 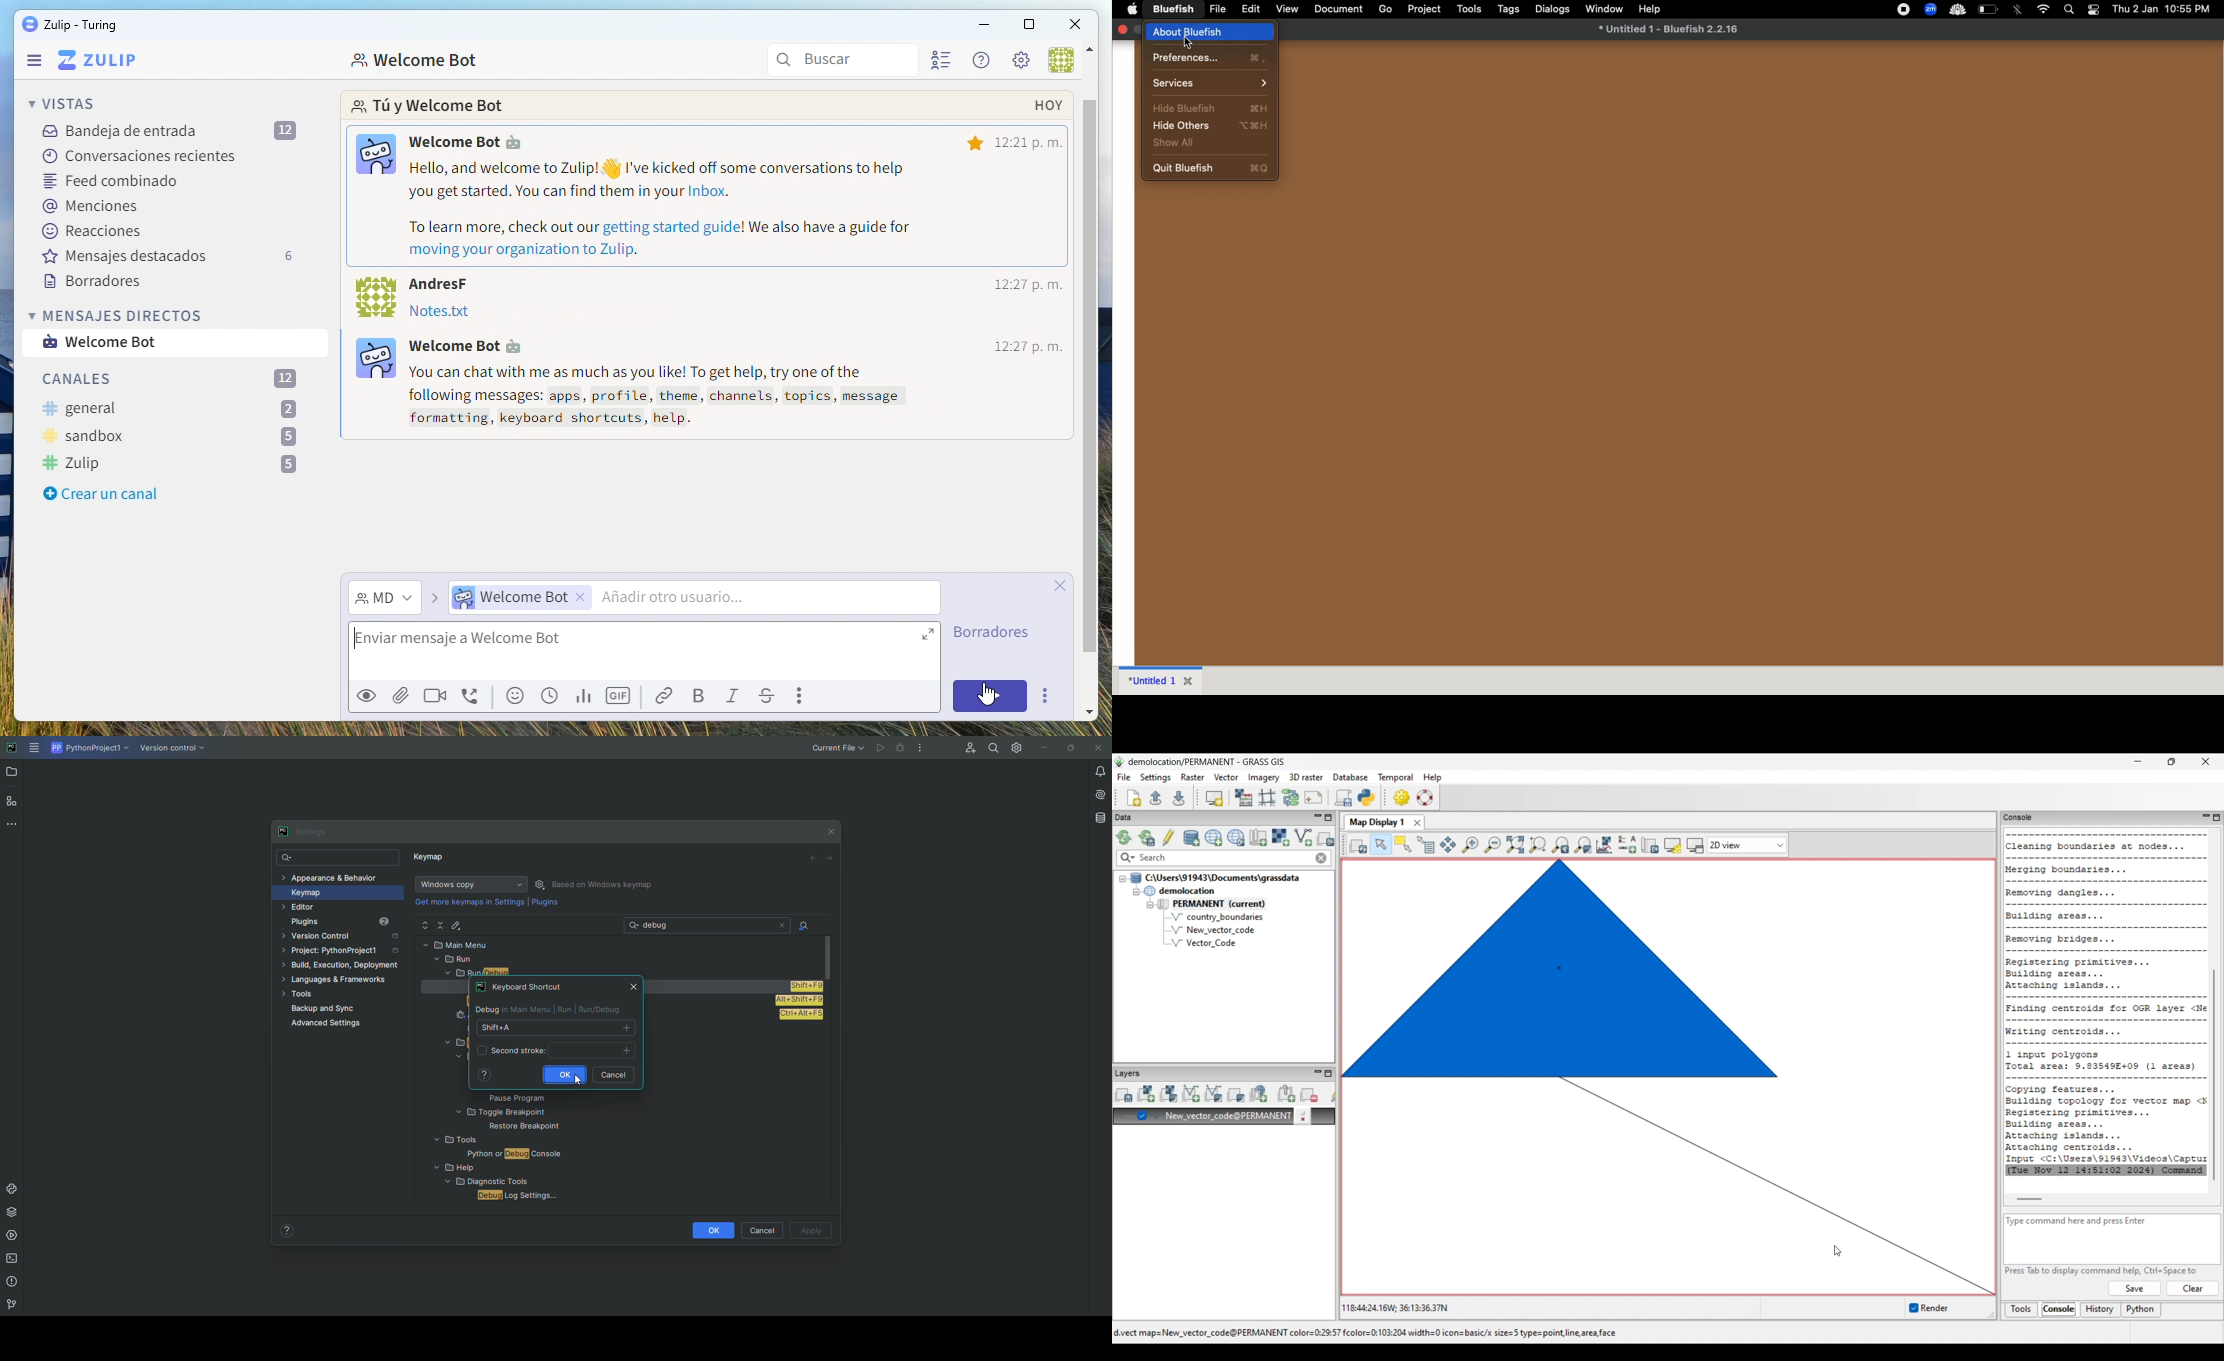 I want to click on MAIN MENU, so click(x=620, y=944).